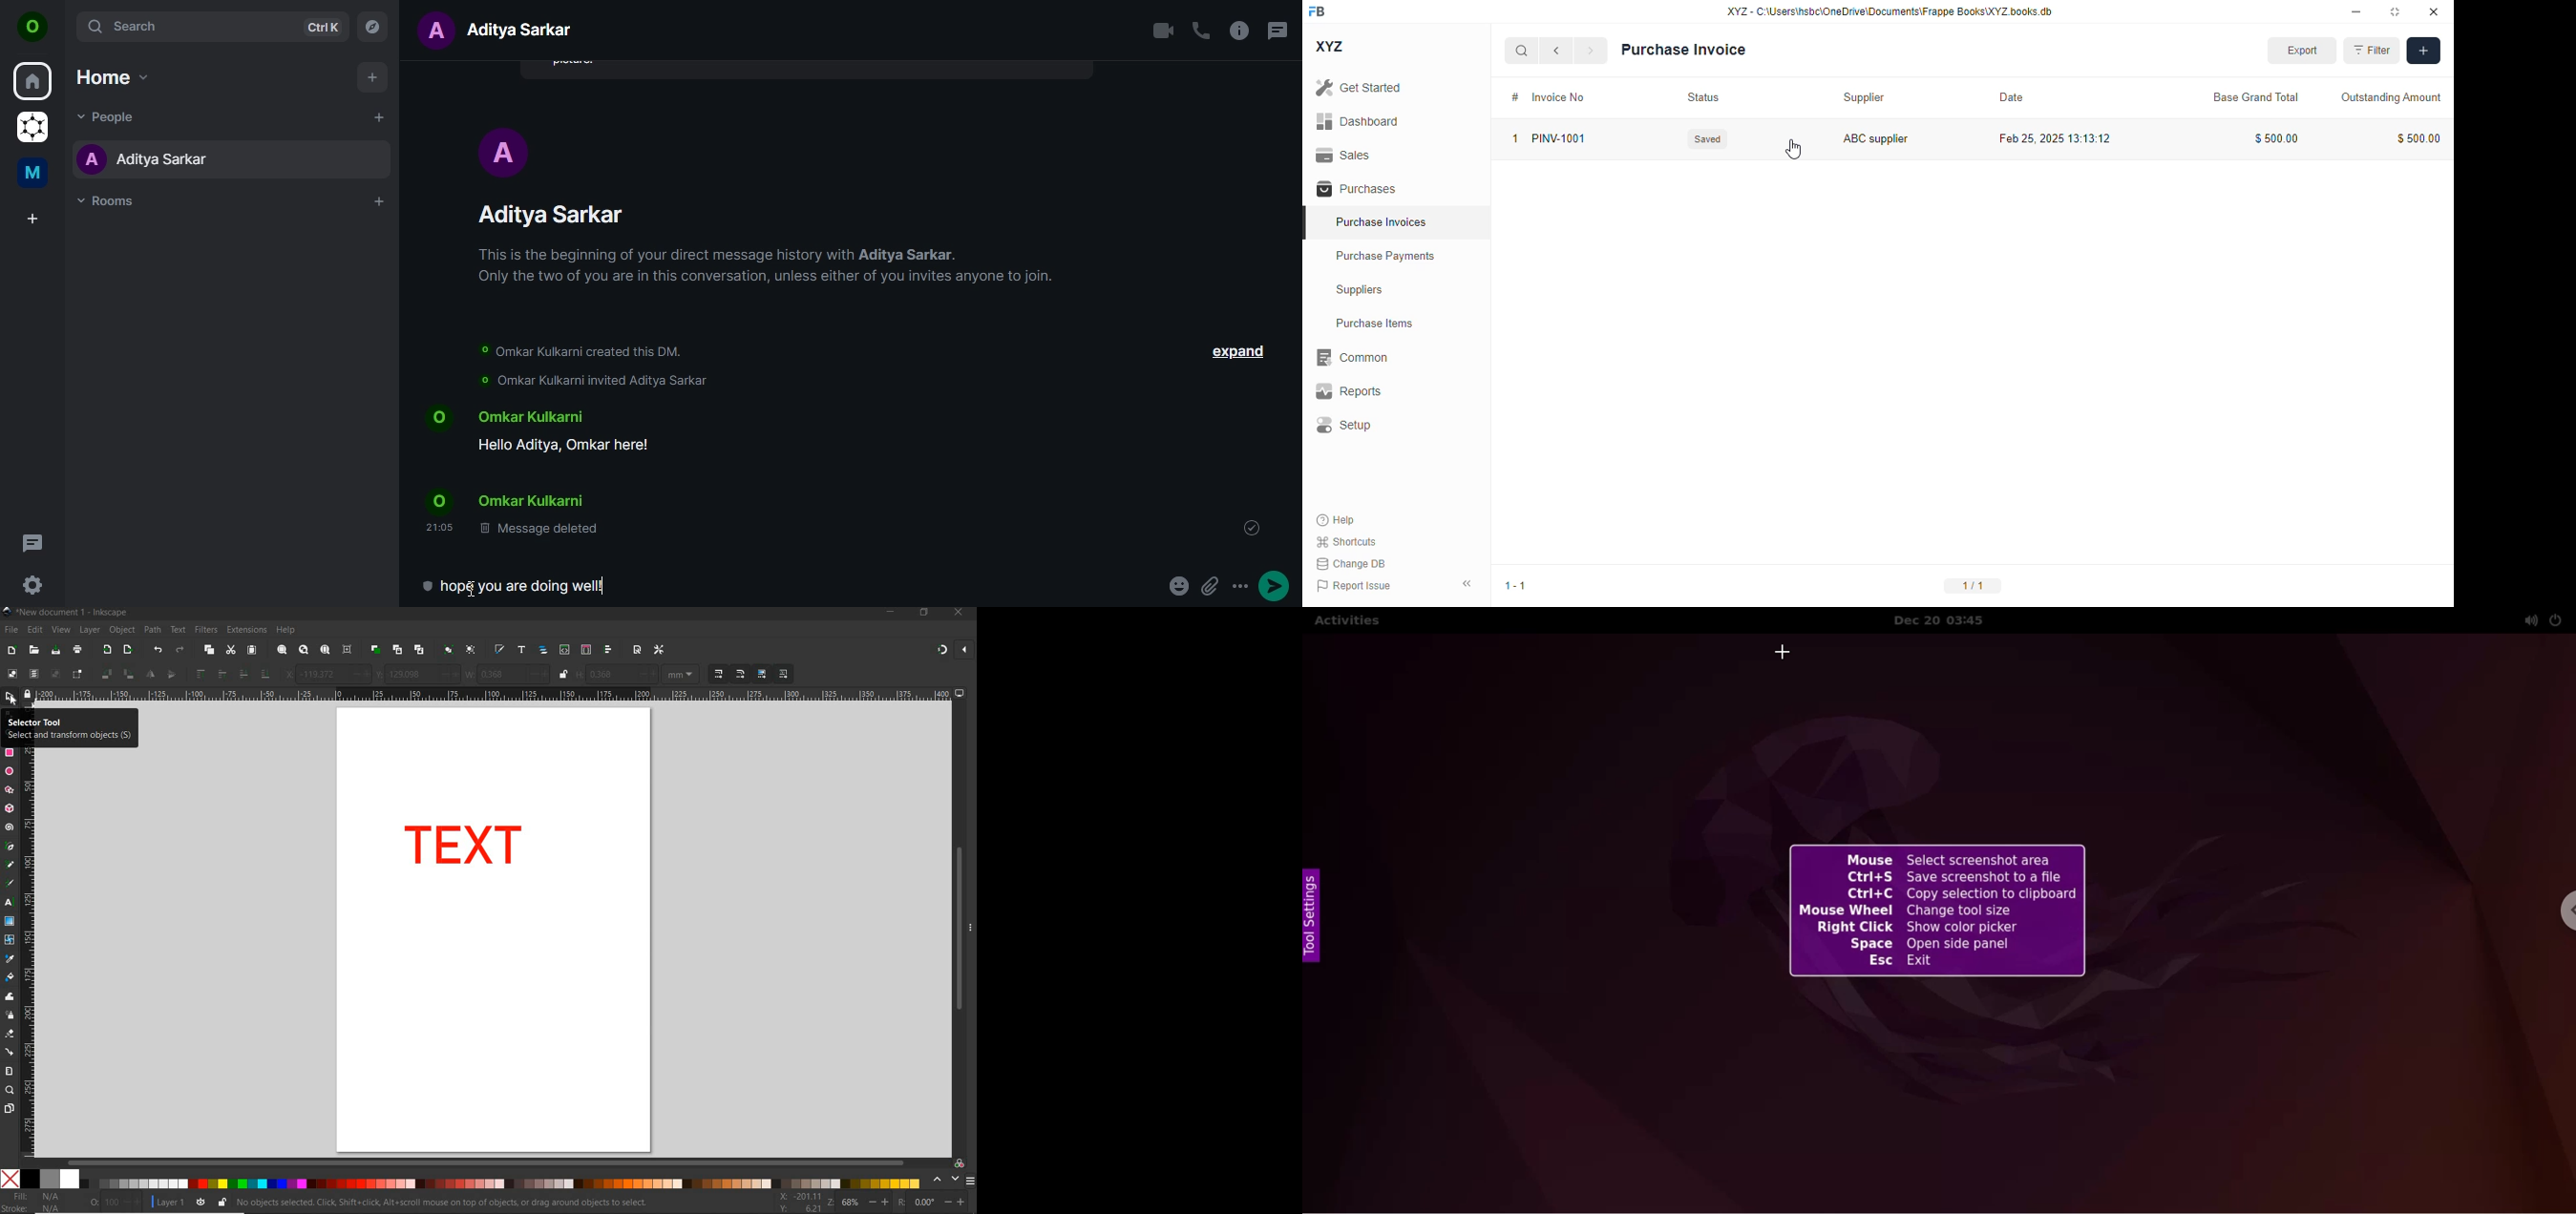 Image resolution: width=2576 pixels, height=1232 pixels. I want to click on XYZ, so click(1331, 46).